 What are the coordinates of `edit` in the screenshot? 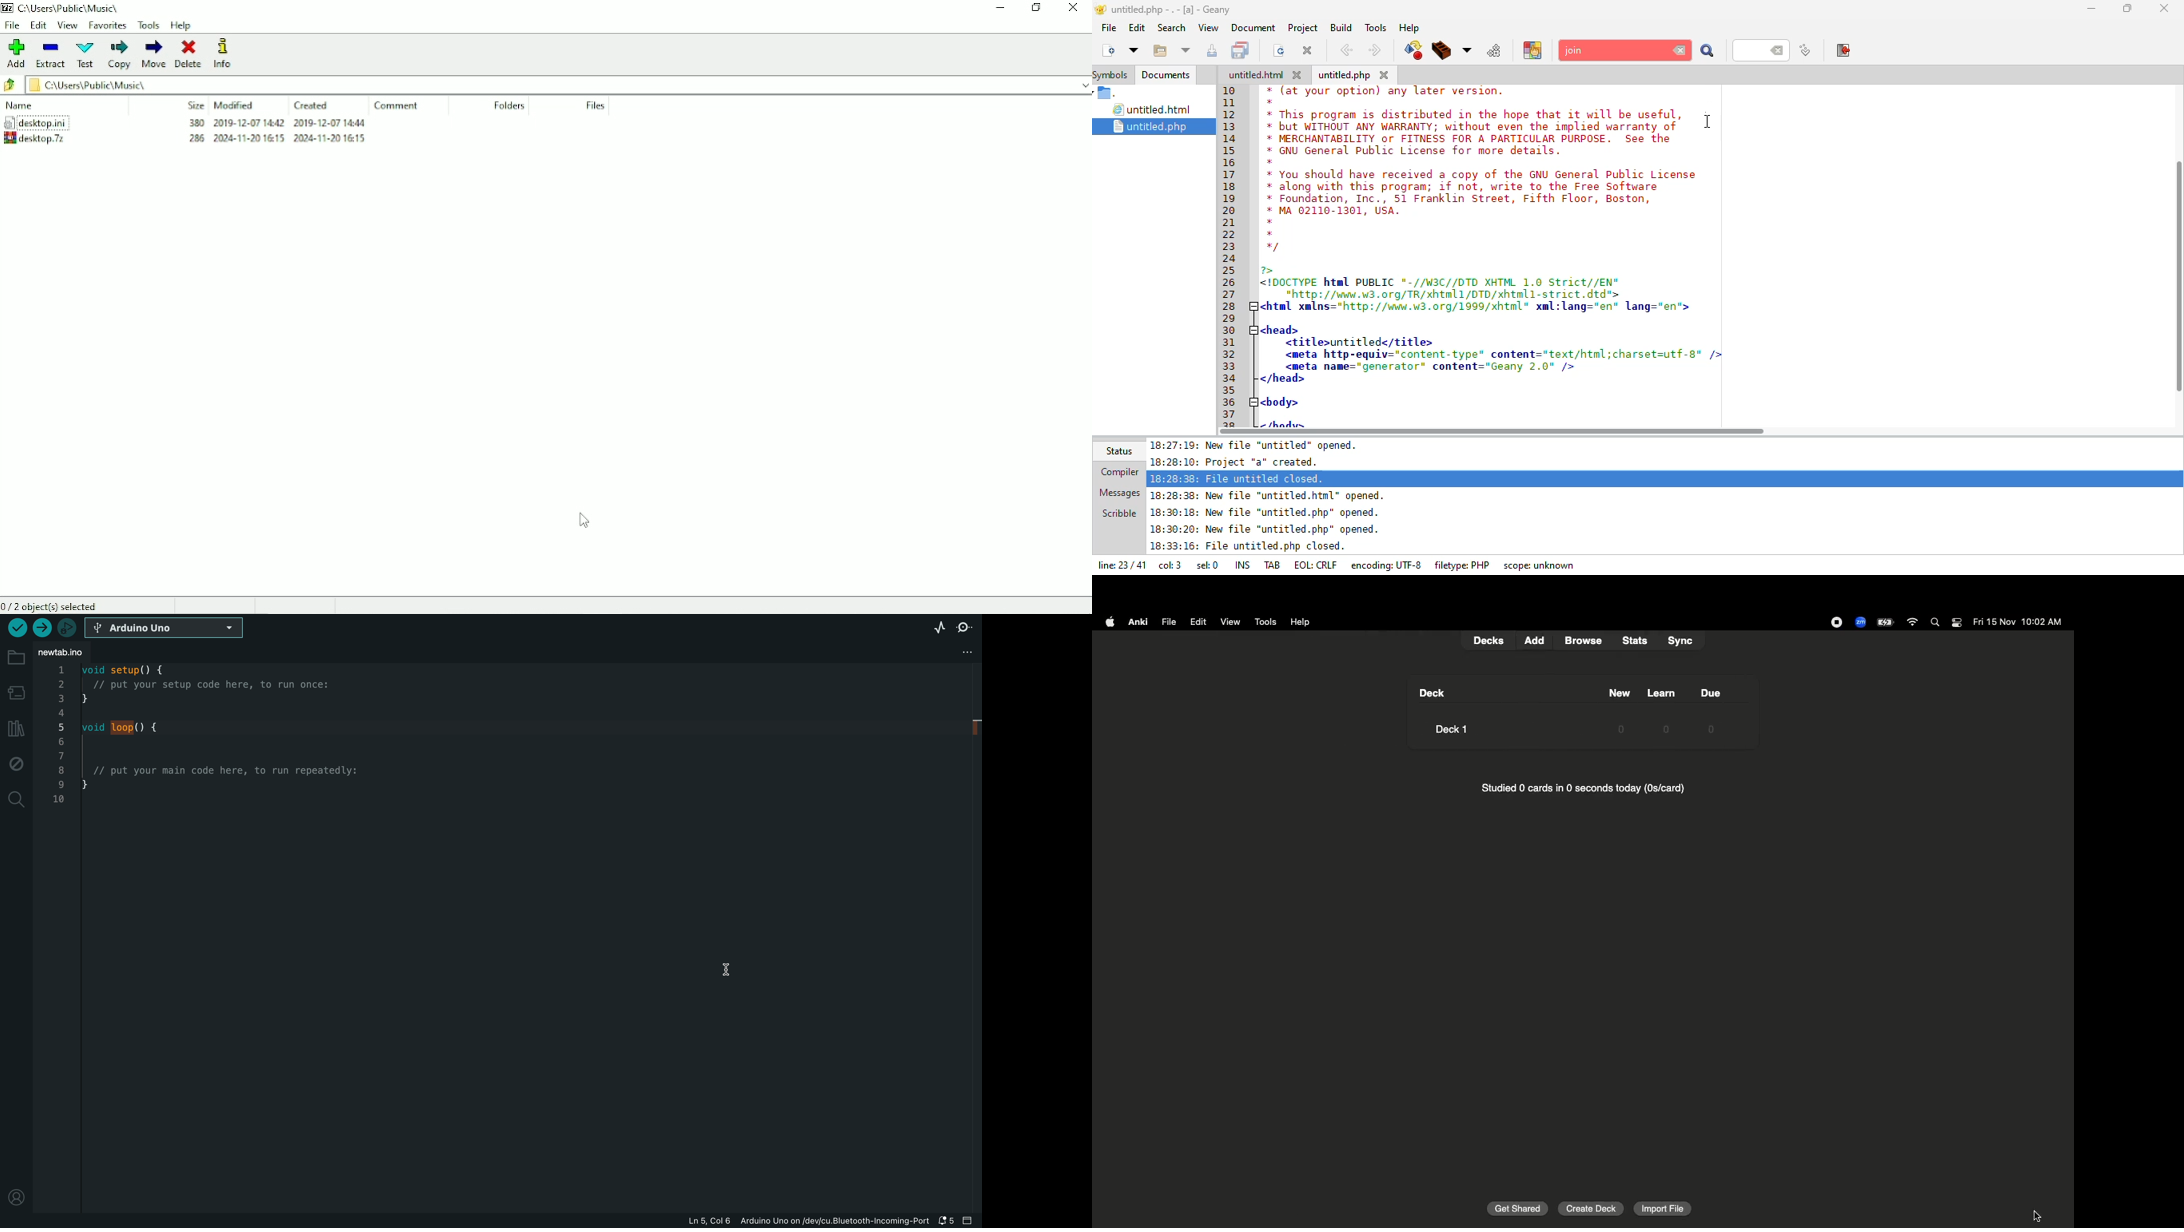 It's located at (1202, 621).